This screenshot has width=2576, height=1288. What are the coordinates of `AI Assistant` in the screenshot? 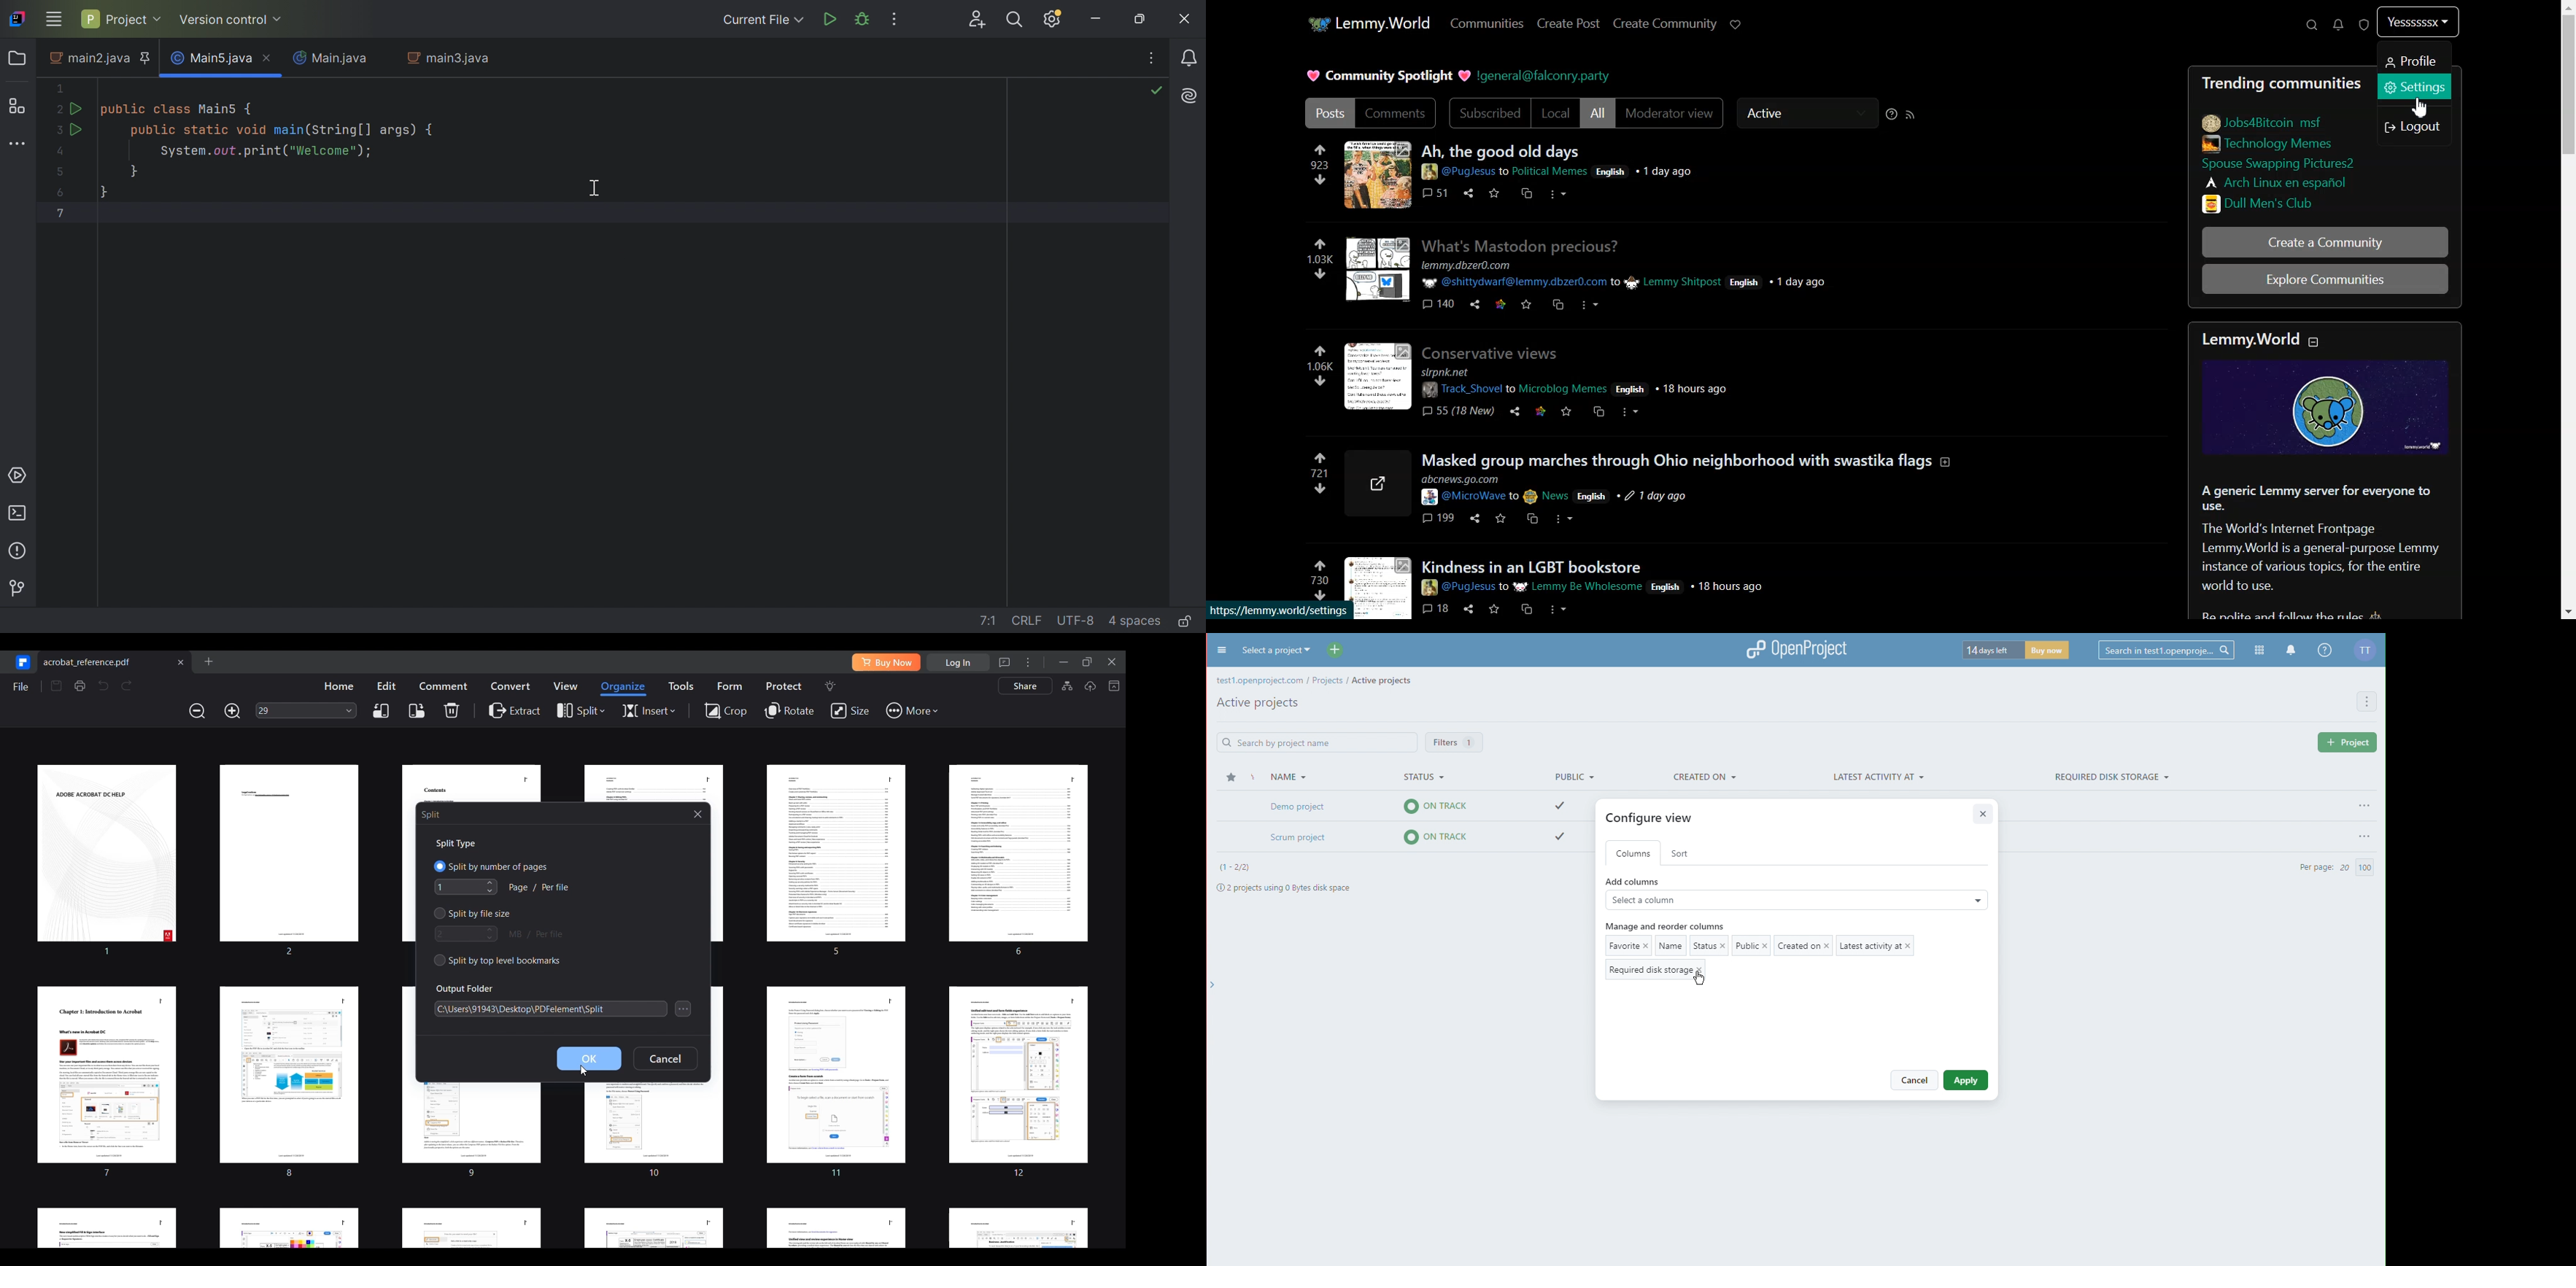 It's located at (1189, 97).